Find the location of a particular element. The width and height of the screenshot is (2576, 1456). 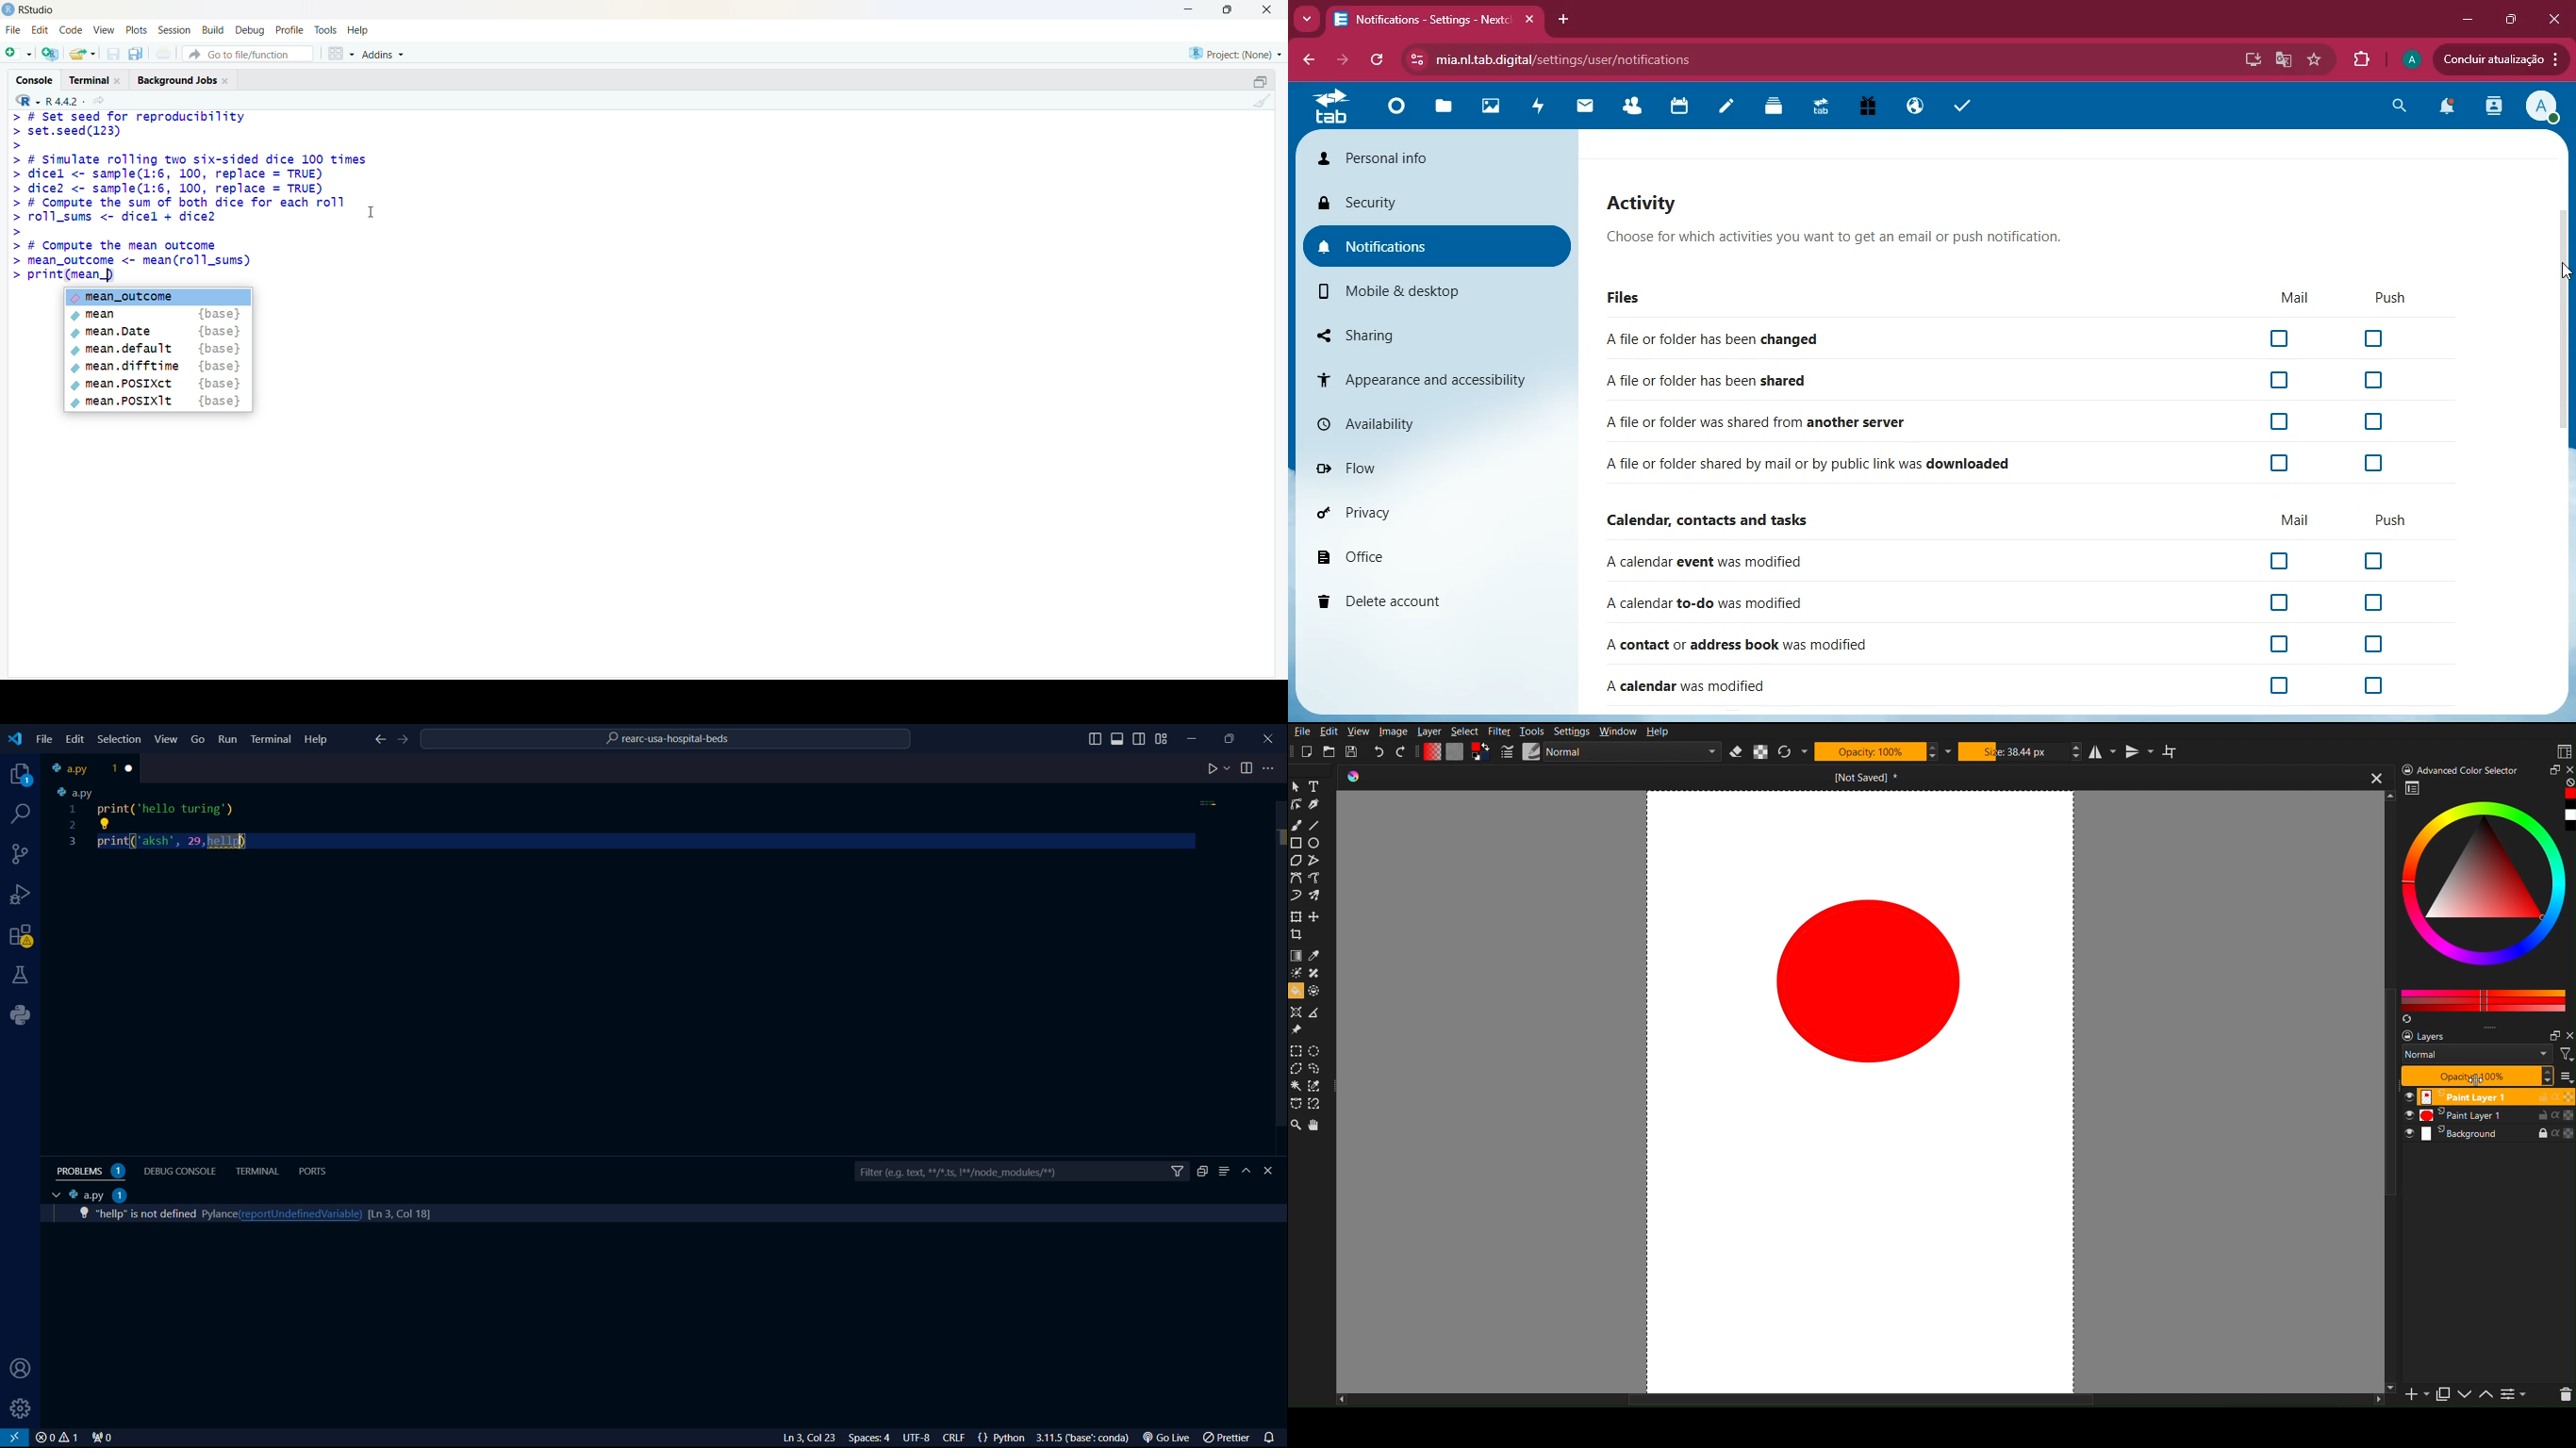

Background jobs is located at coordinates (176, 82).